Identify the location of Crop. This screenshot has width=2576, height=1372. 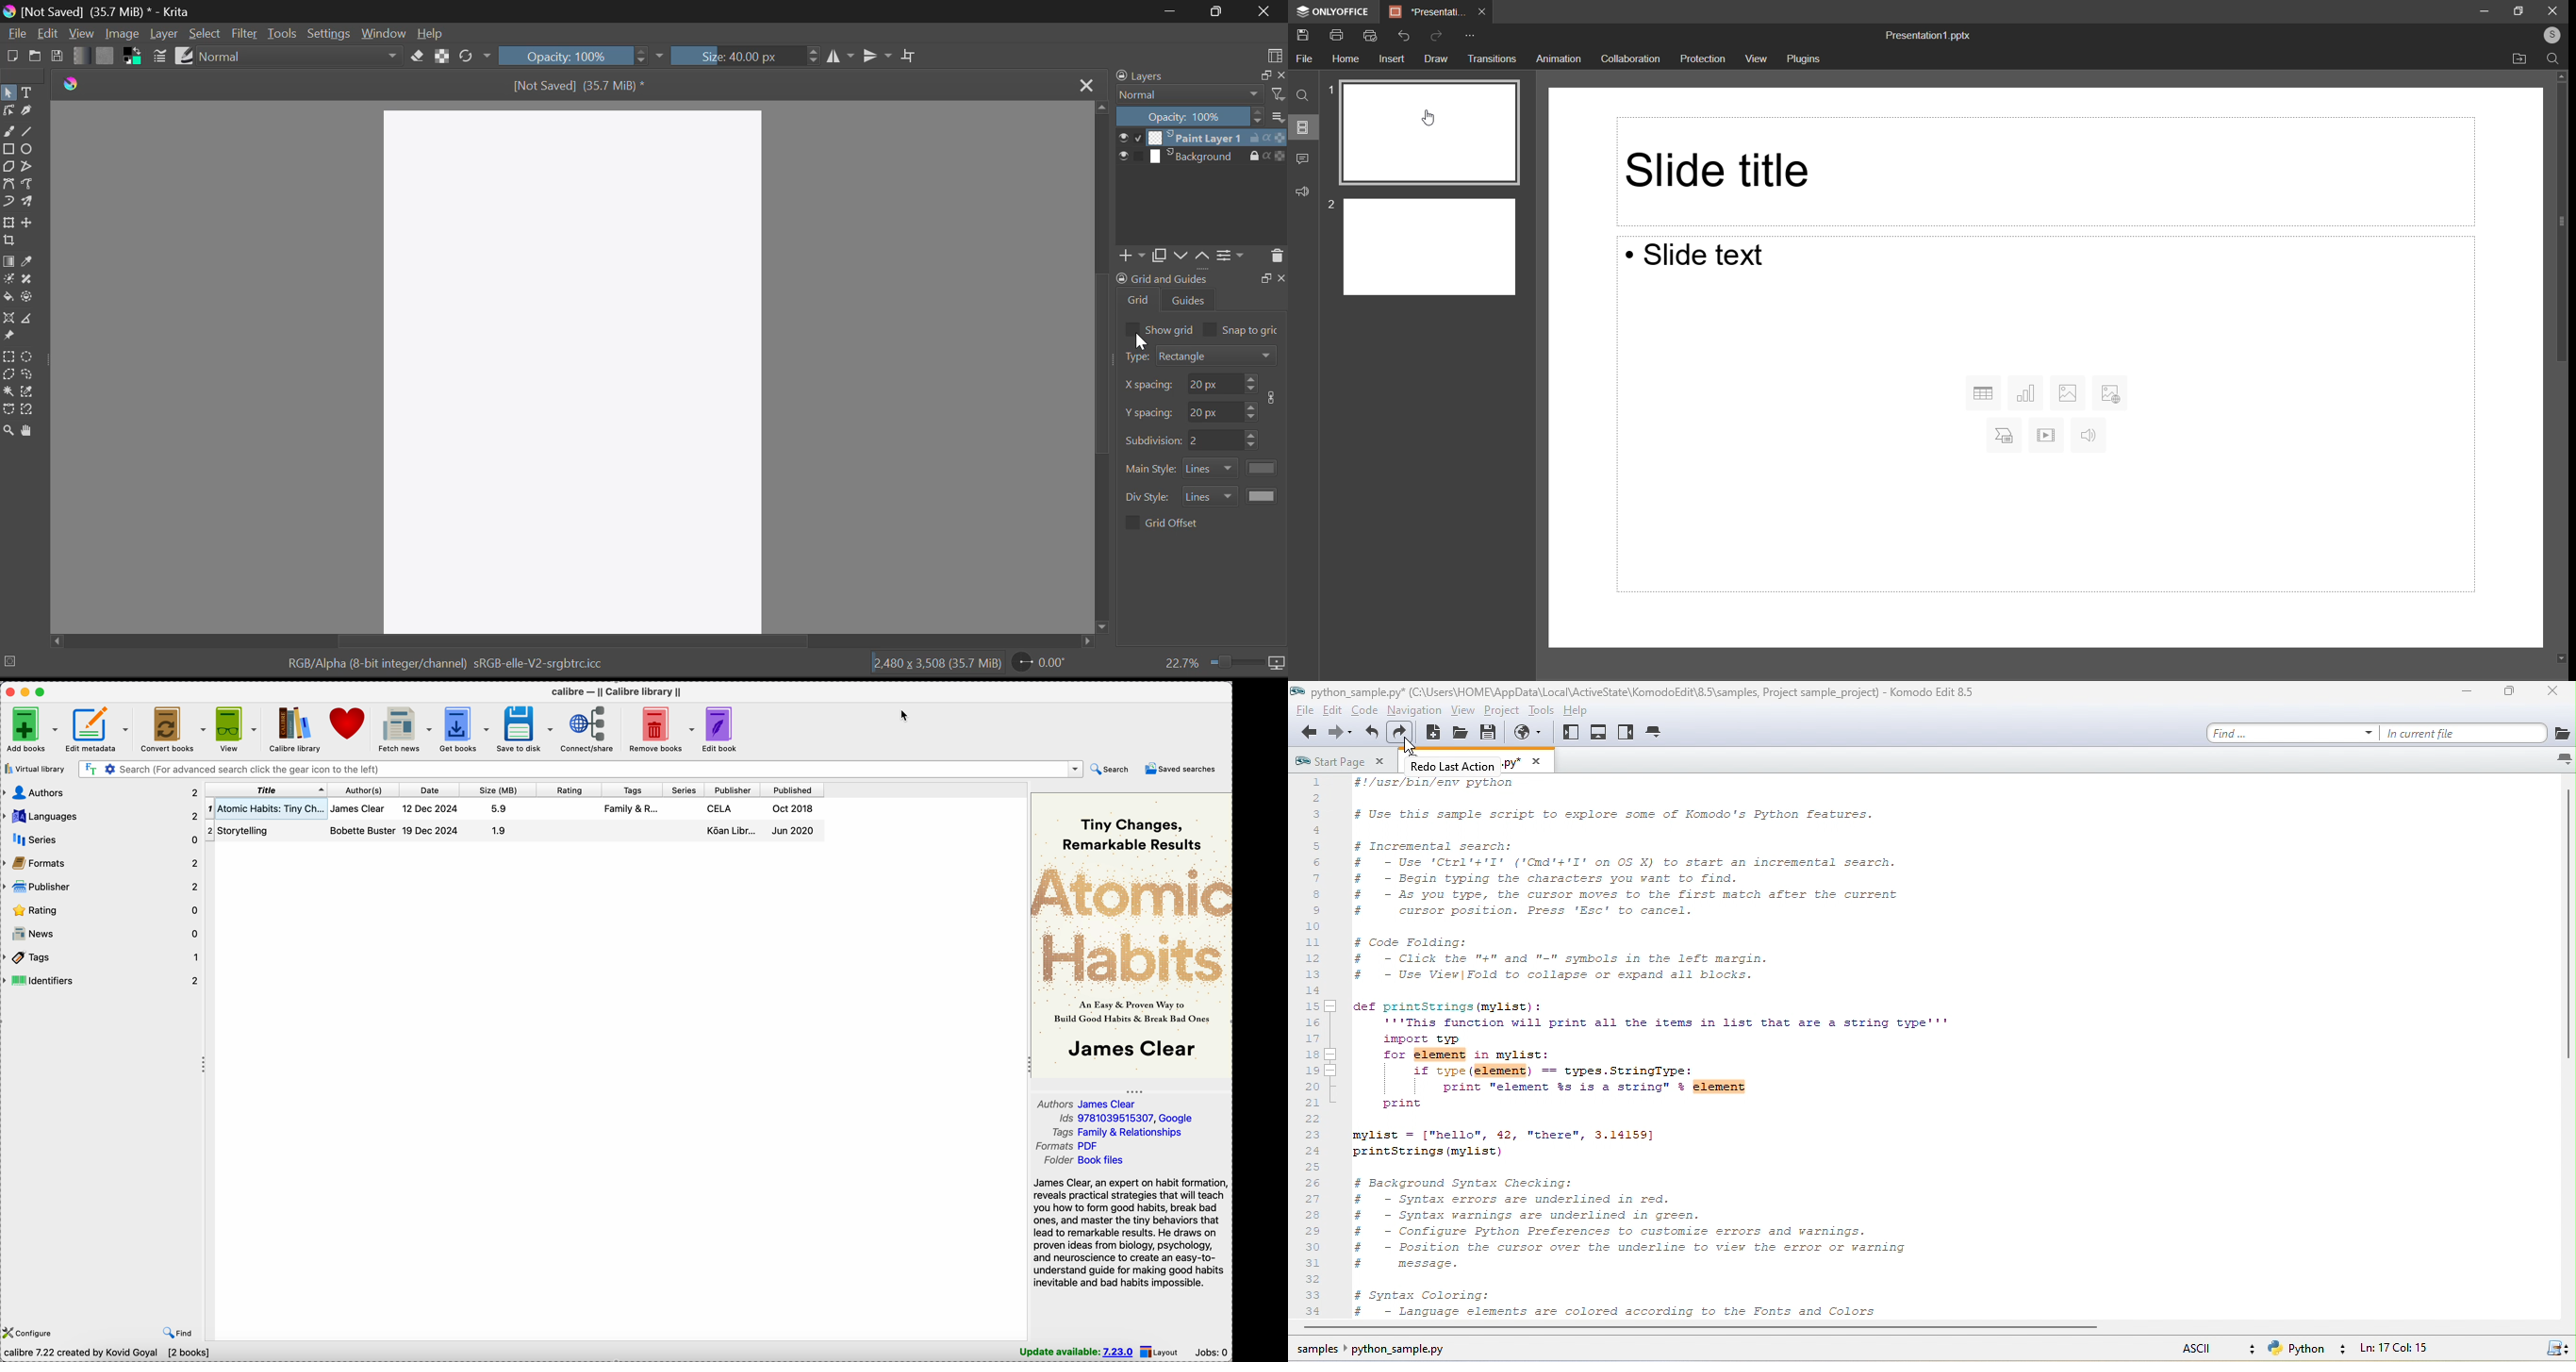
(910, 55).